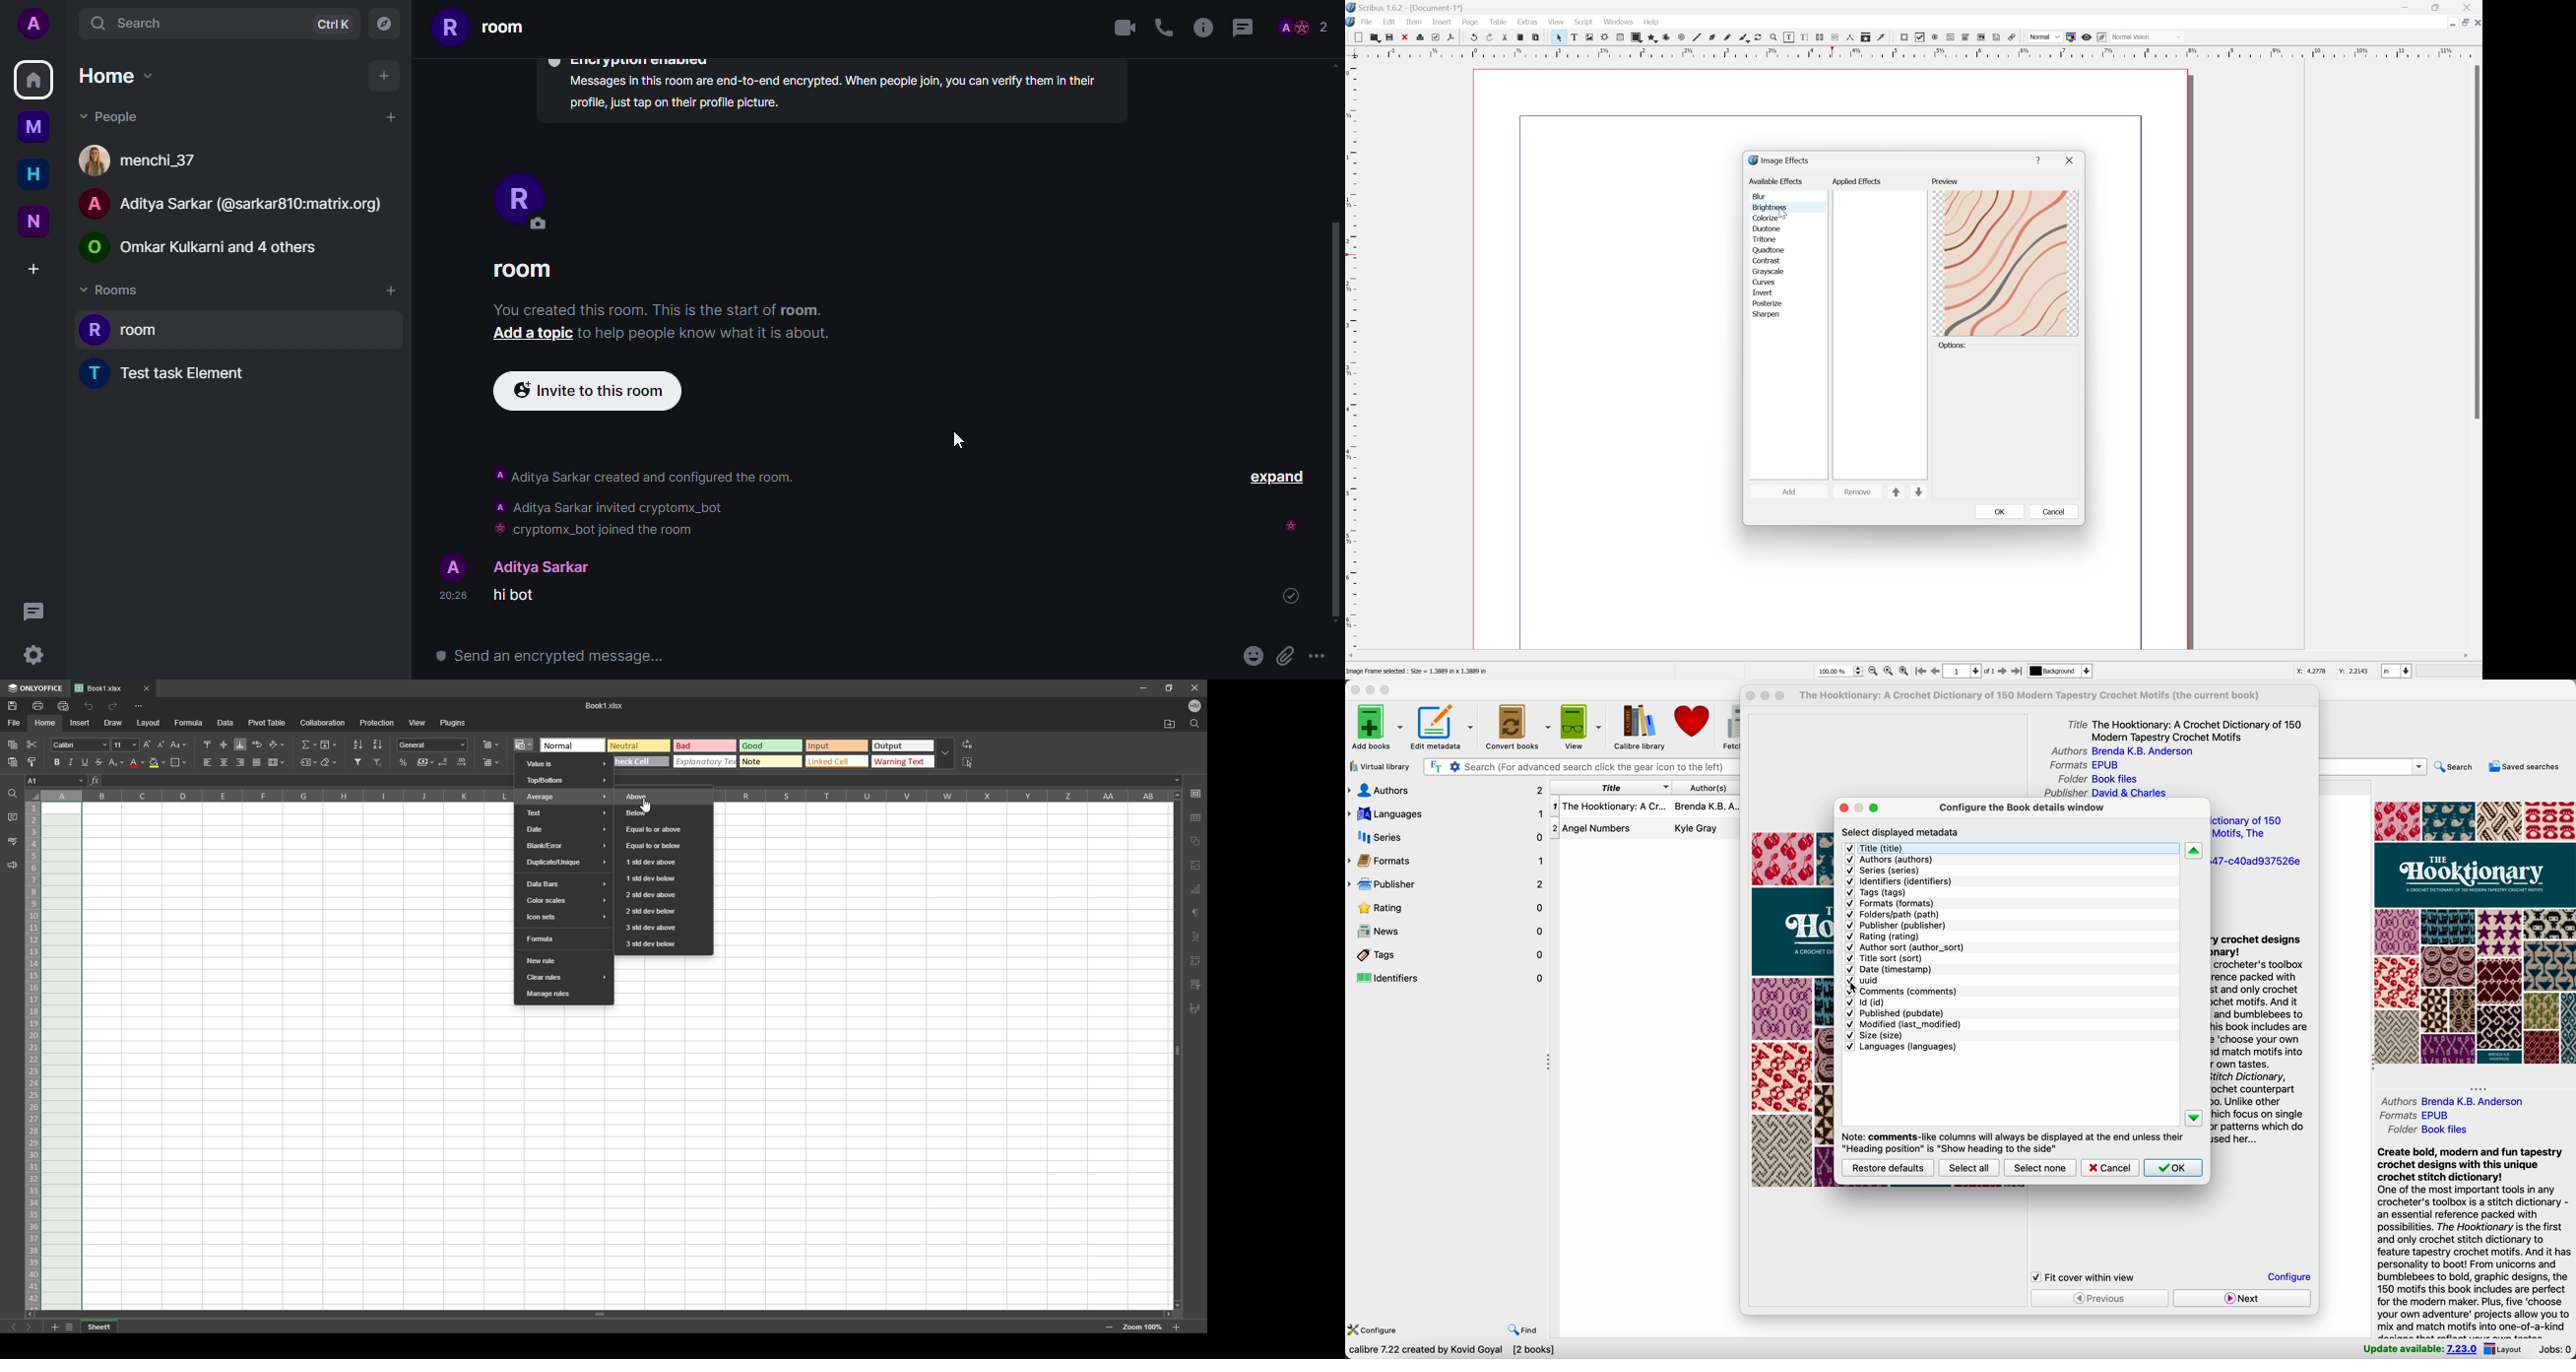  Describe the element at coordinates (2333, 673) in the screenshot. I see `coordinates` at that location.